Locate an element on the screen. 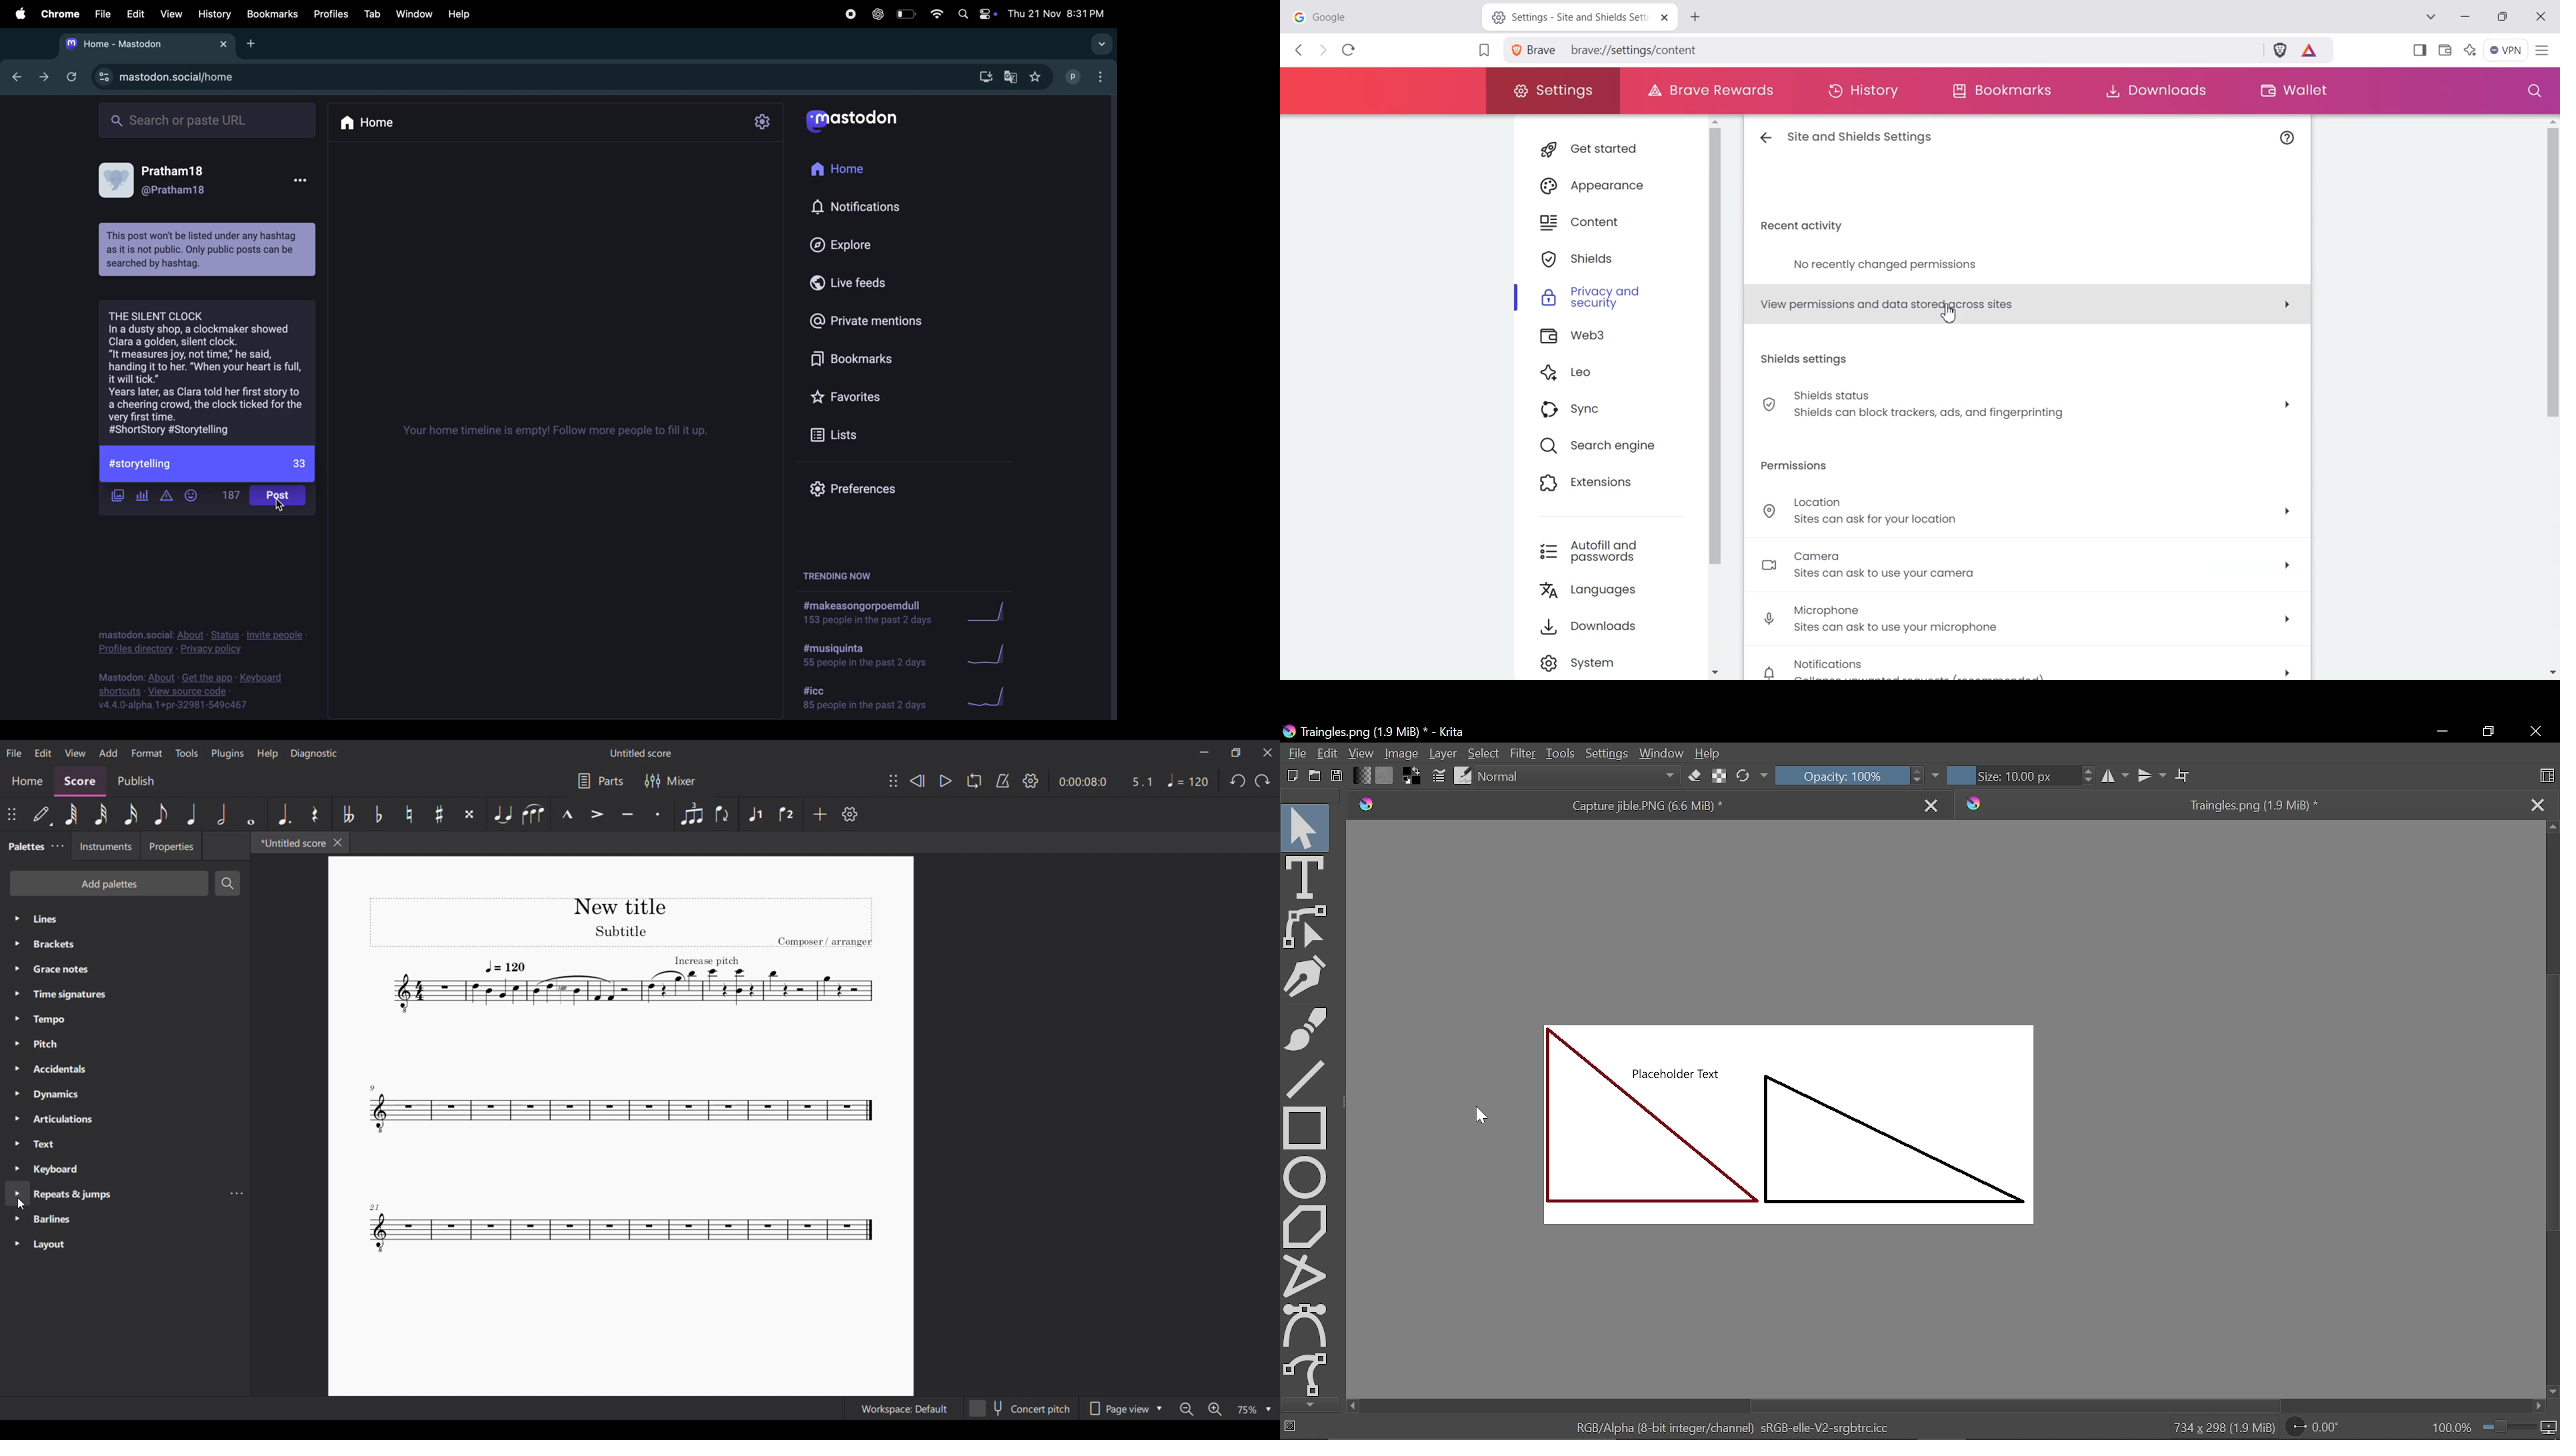 Image resolution: width=2576 pixels, height=1456 pixels. Bezier curve tool is located at coordinates (1307, 1325).